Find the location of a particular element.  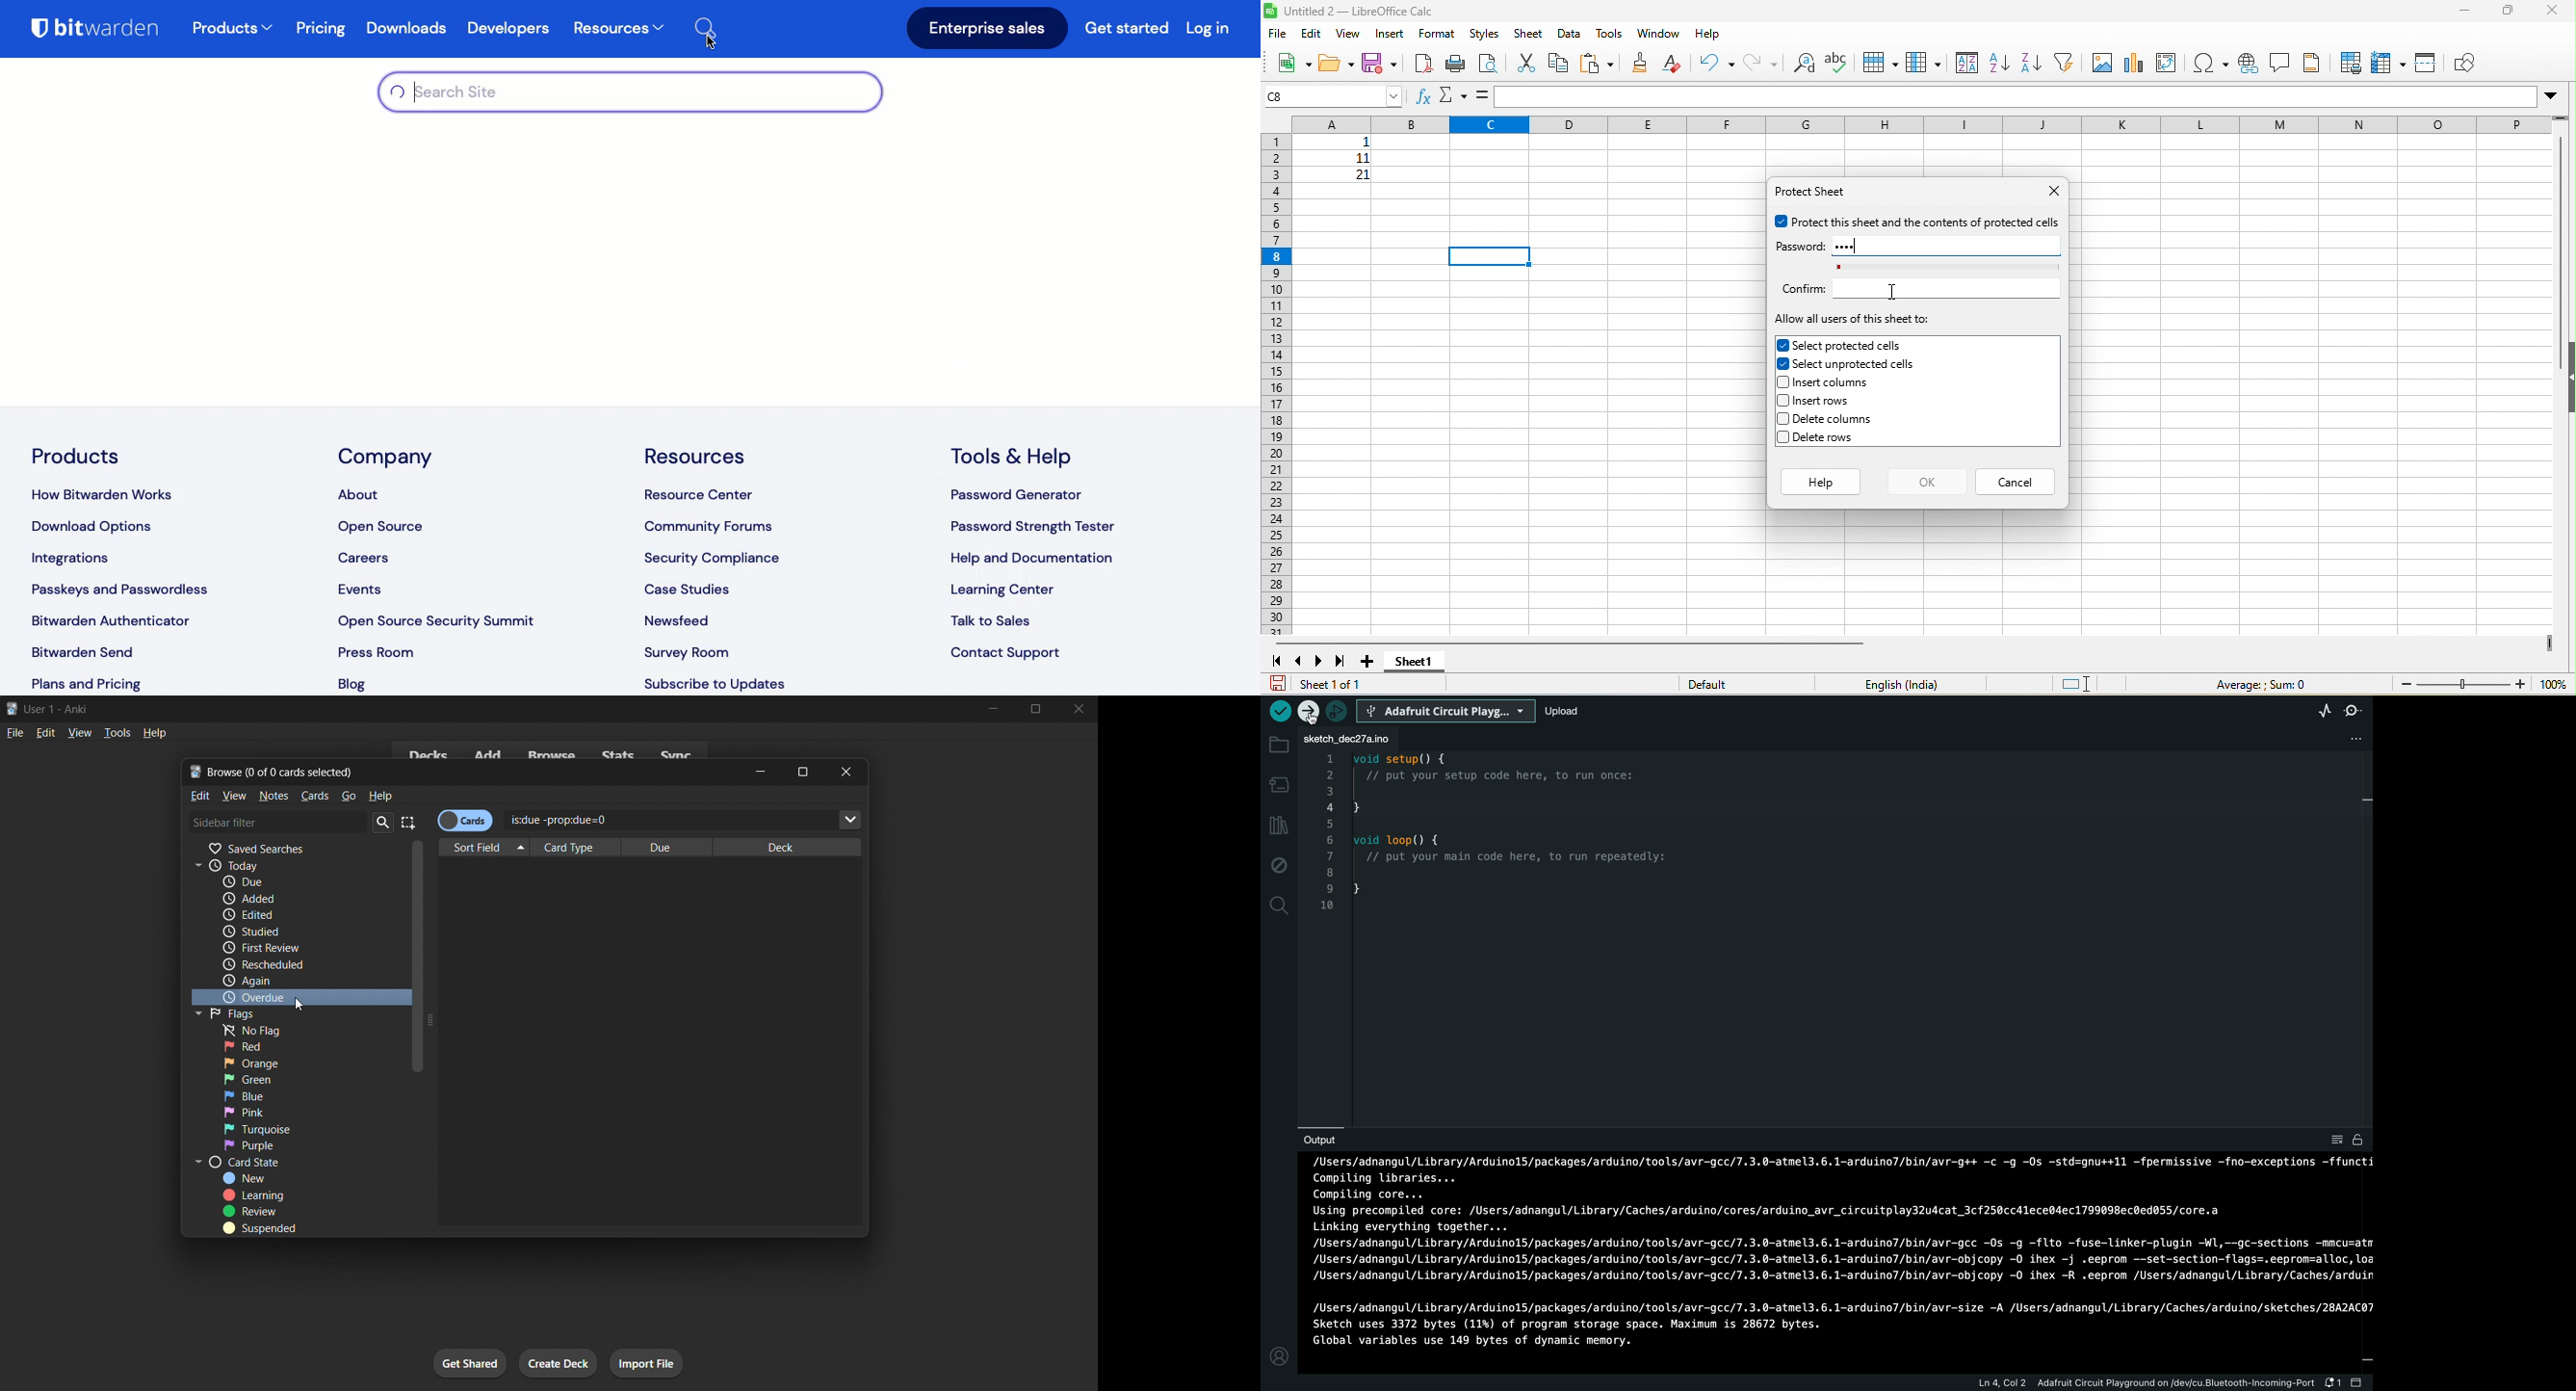

maximize is located at coordinates (2510, 13).